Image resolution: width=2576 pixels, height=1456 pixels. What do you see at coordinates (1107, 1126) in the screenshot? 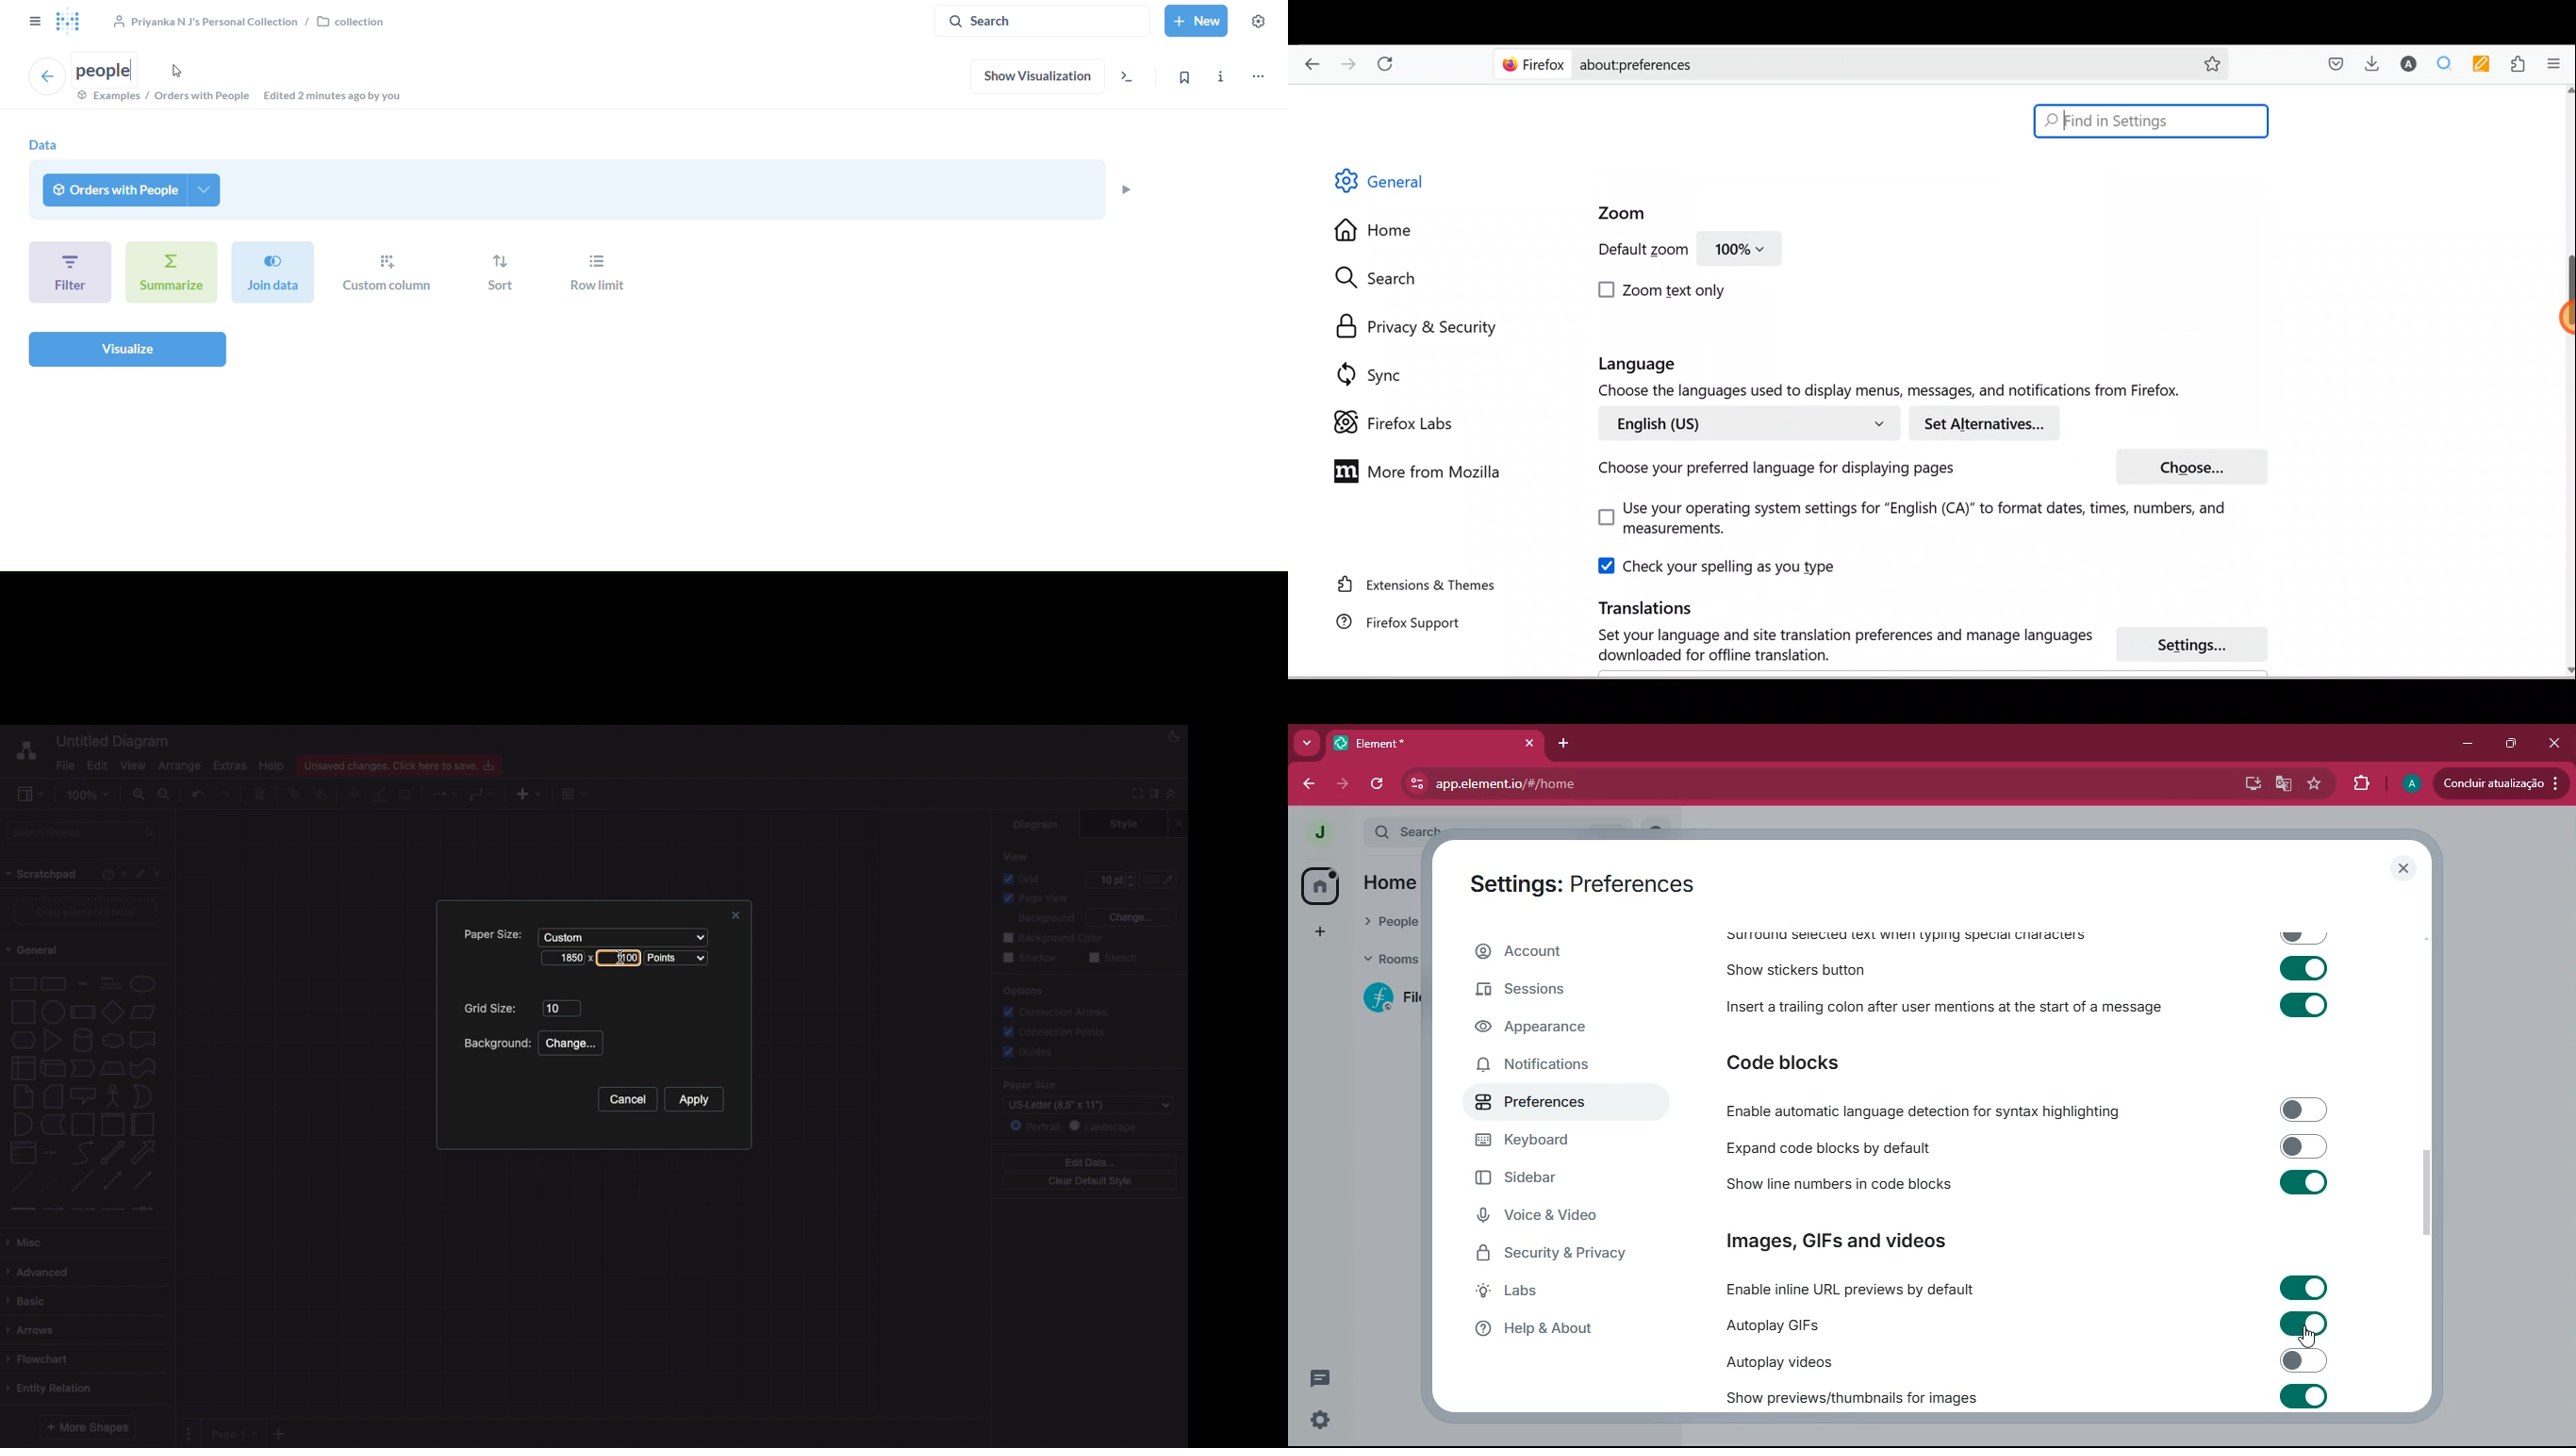
I see `Landscape ` at bounding box center [1107, 1126].